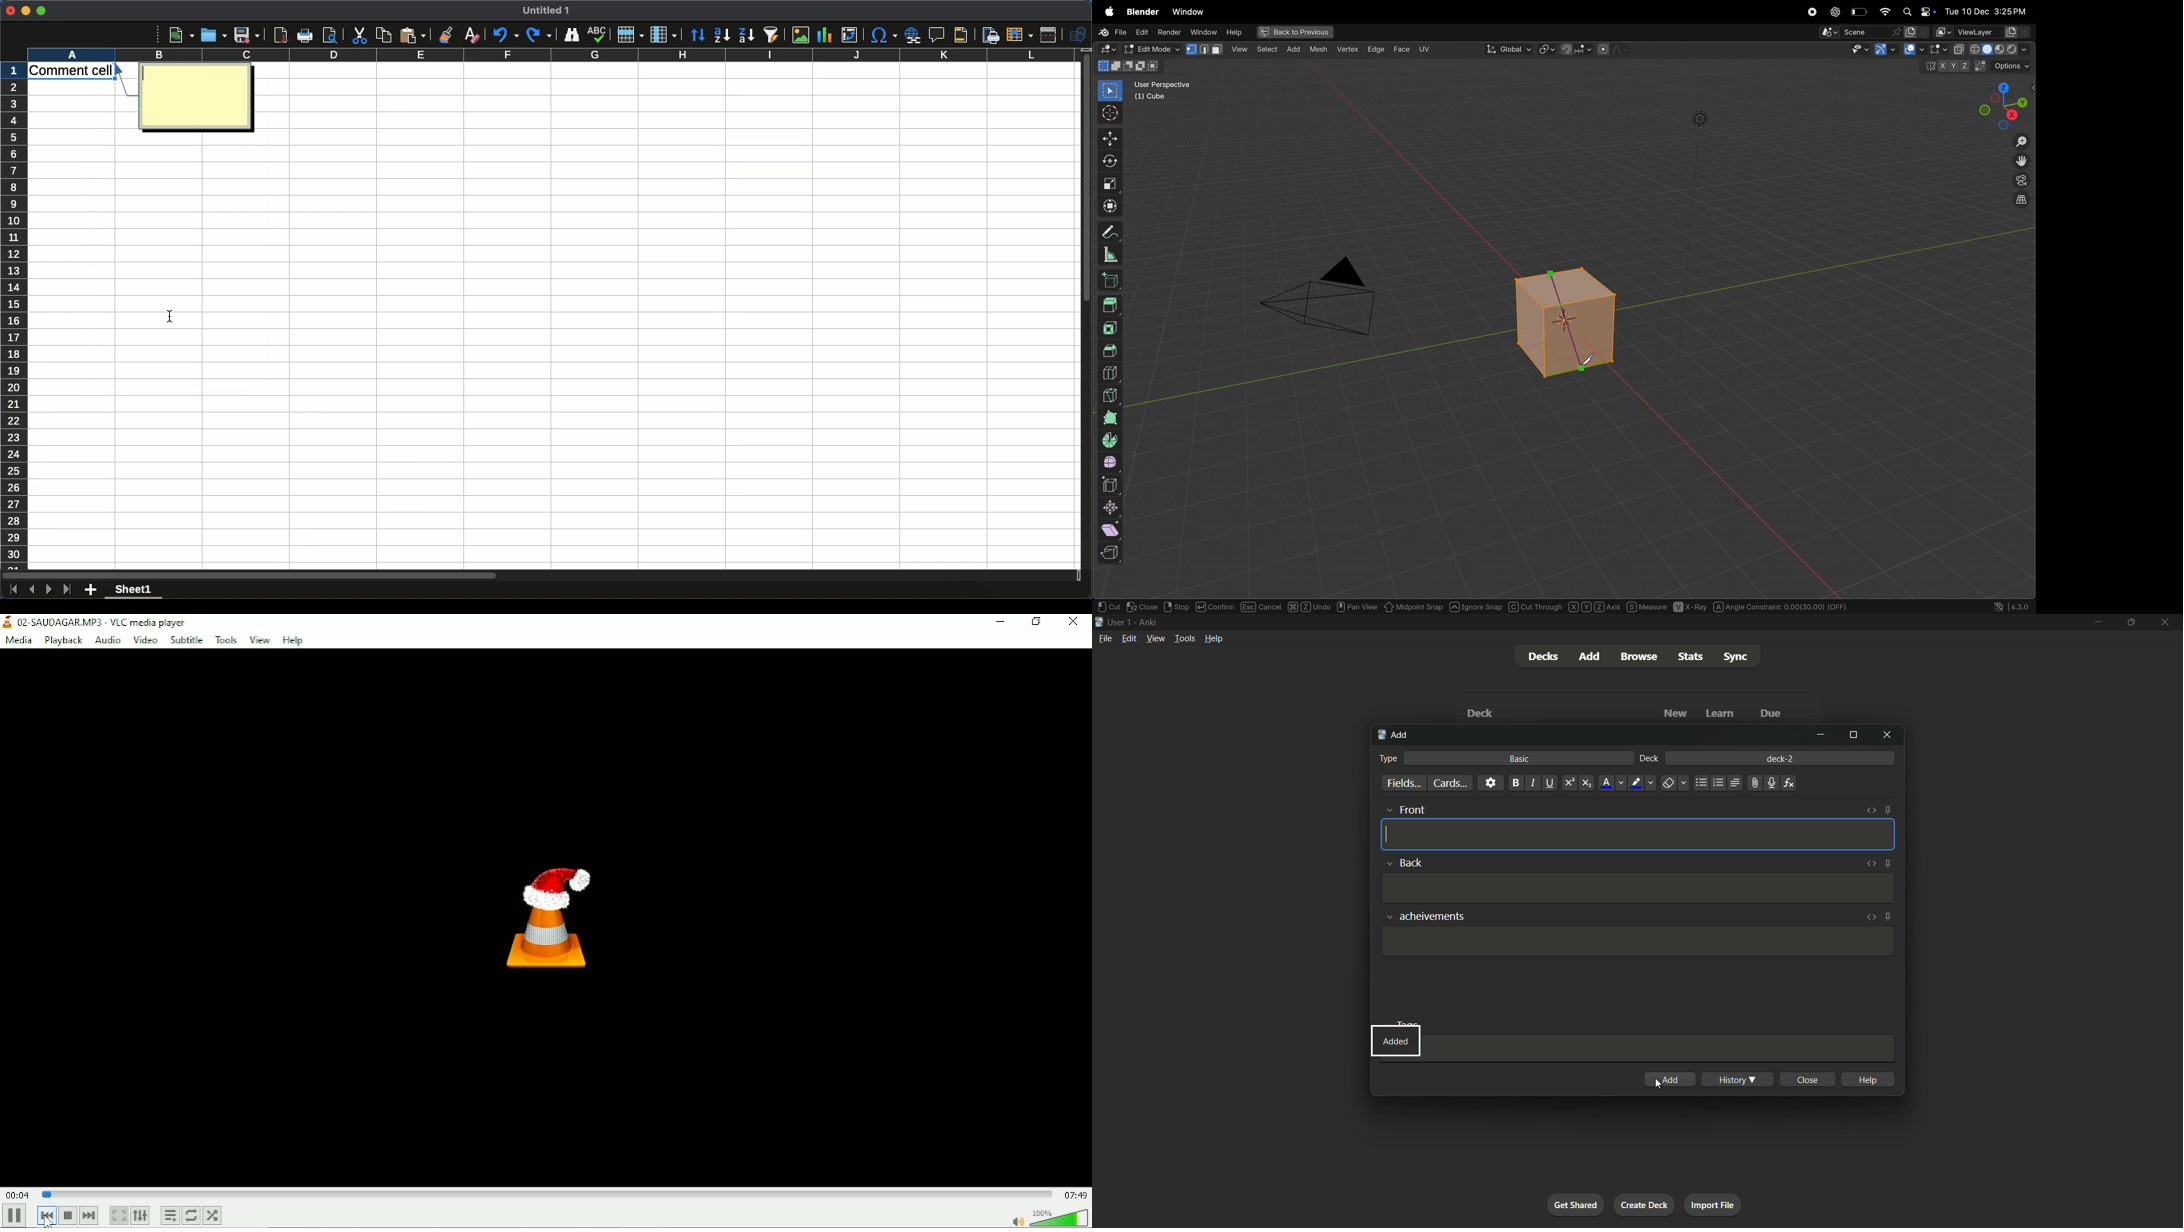 This screenshot has width=2184, height=1232. What do you see at coordinates (18, 1195) in the screenshot?
I see `Elapsed time` at bounding box center [18, 1195].